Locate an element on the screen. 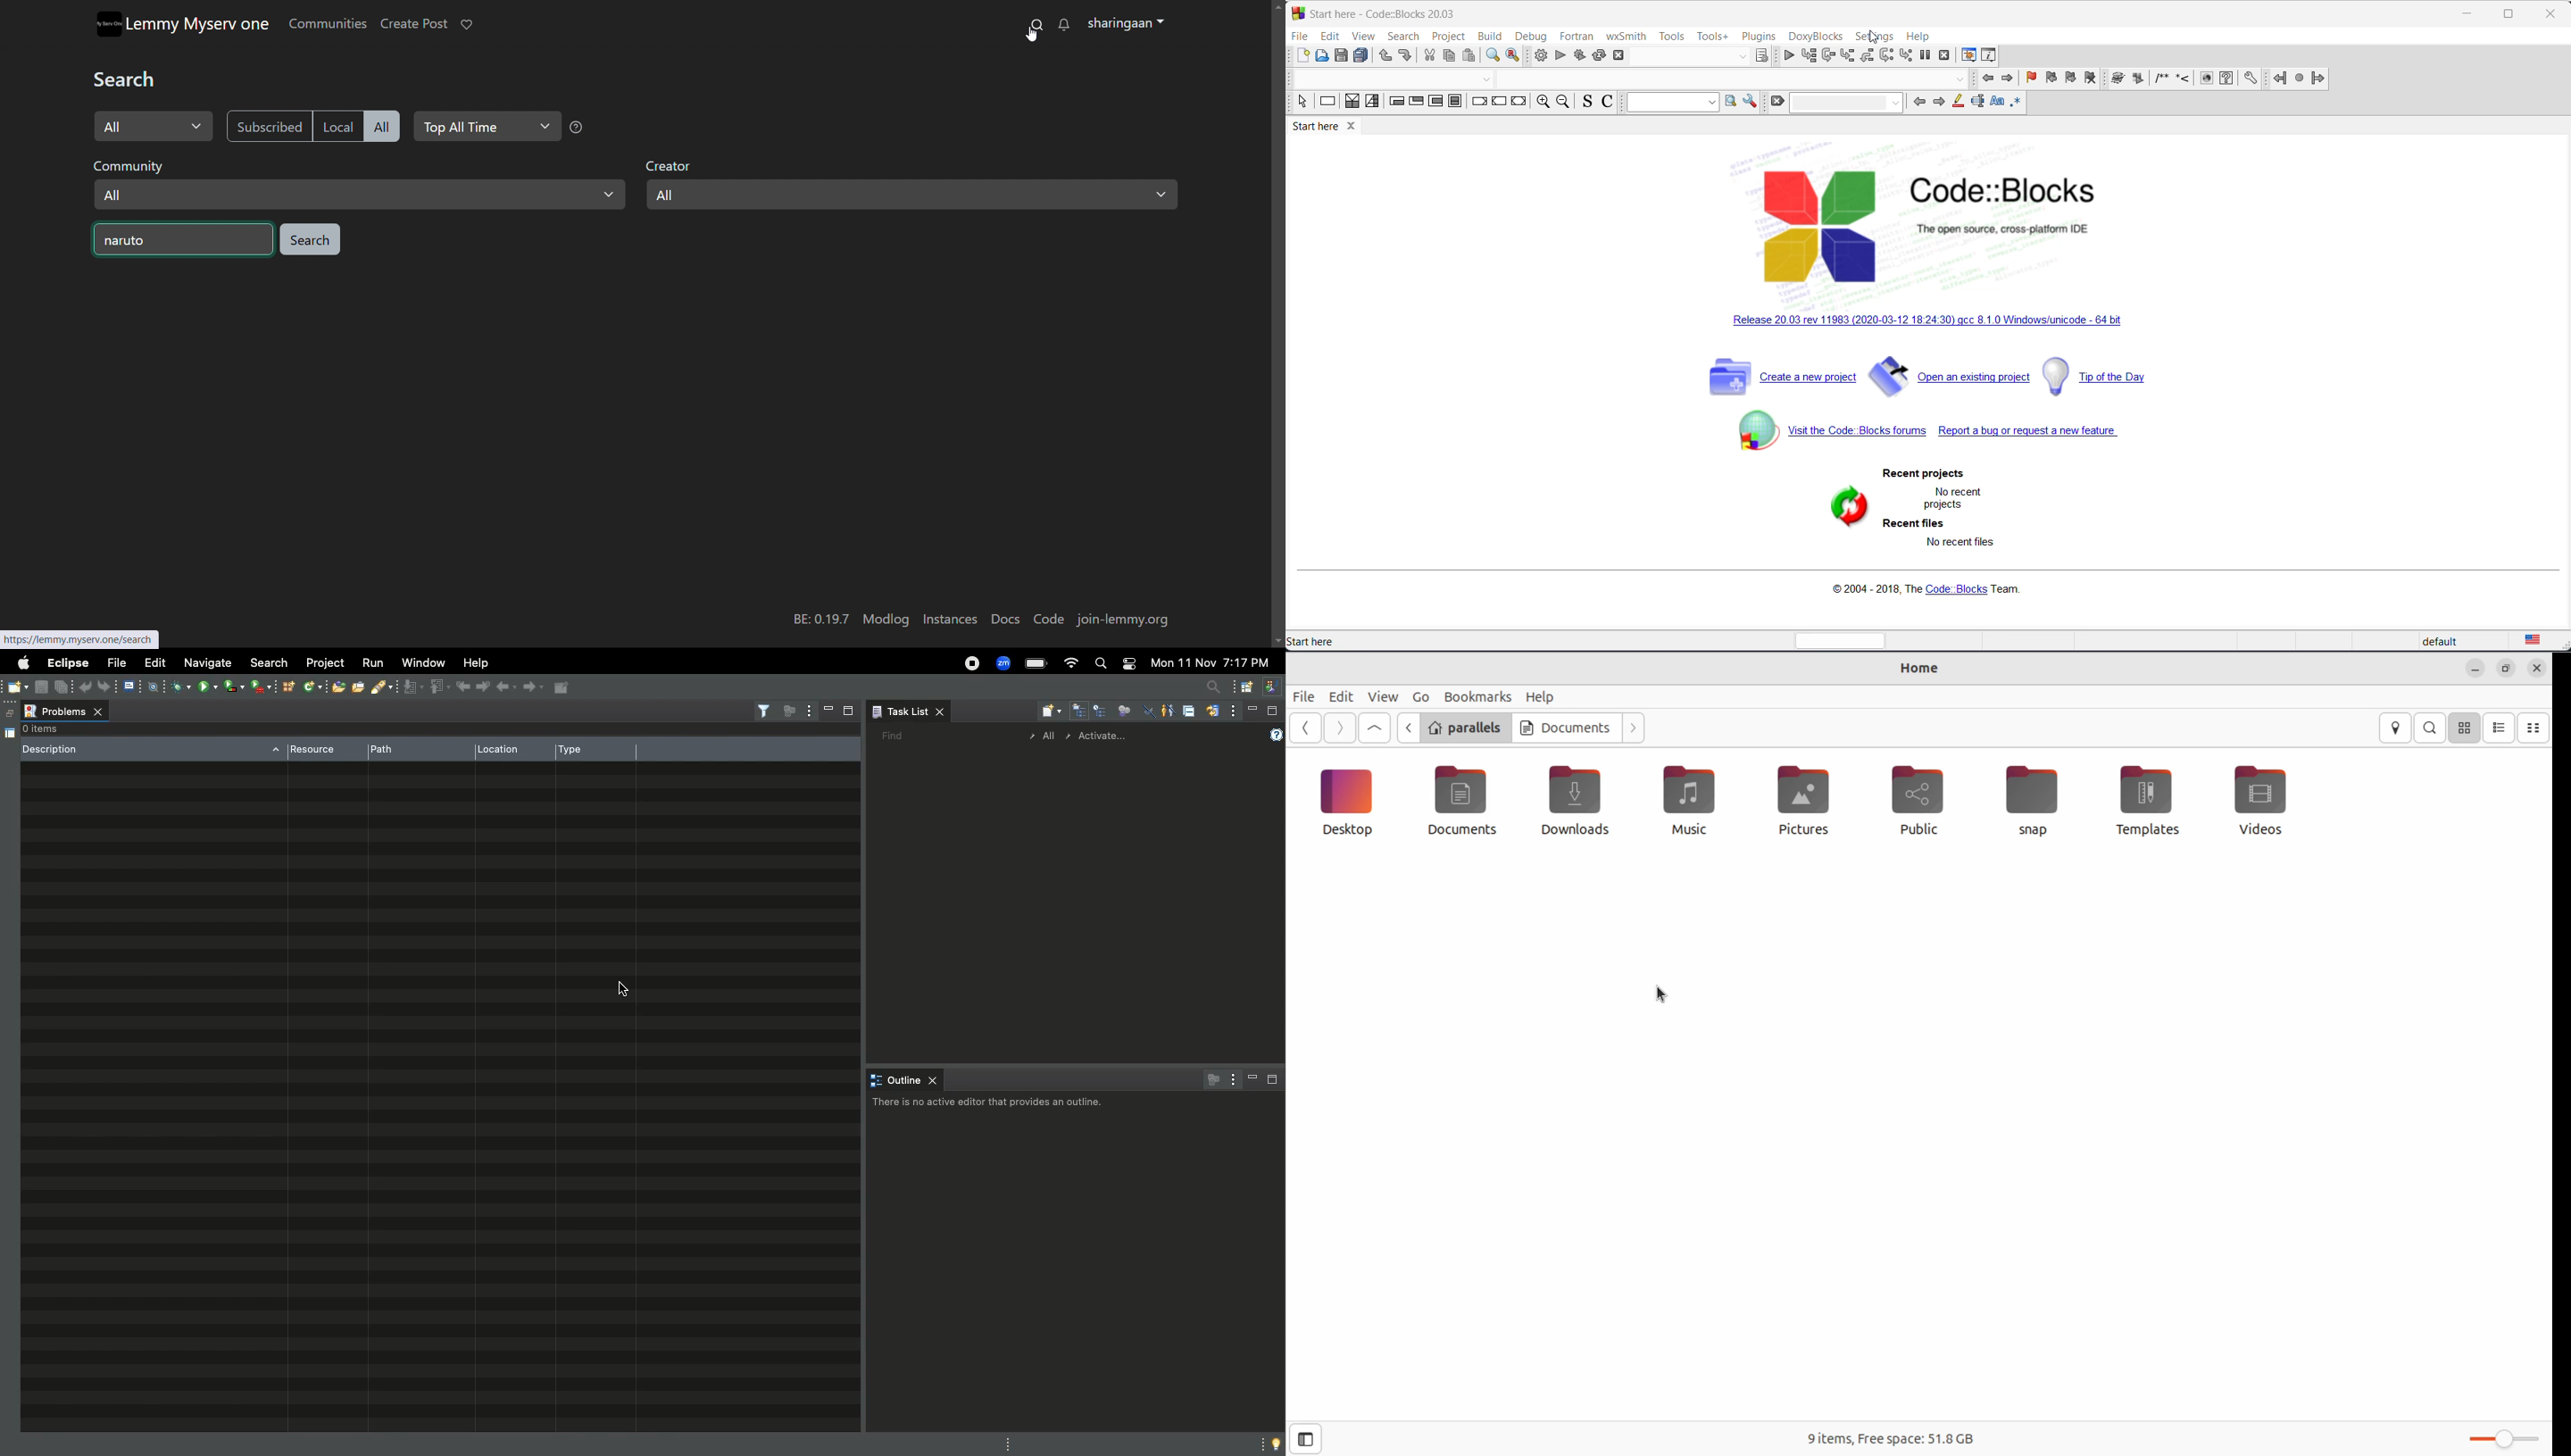 The height and width of the screenshot is (1456, 2576). new file is located at coordinates (1302, 56).